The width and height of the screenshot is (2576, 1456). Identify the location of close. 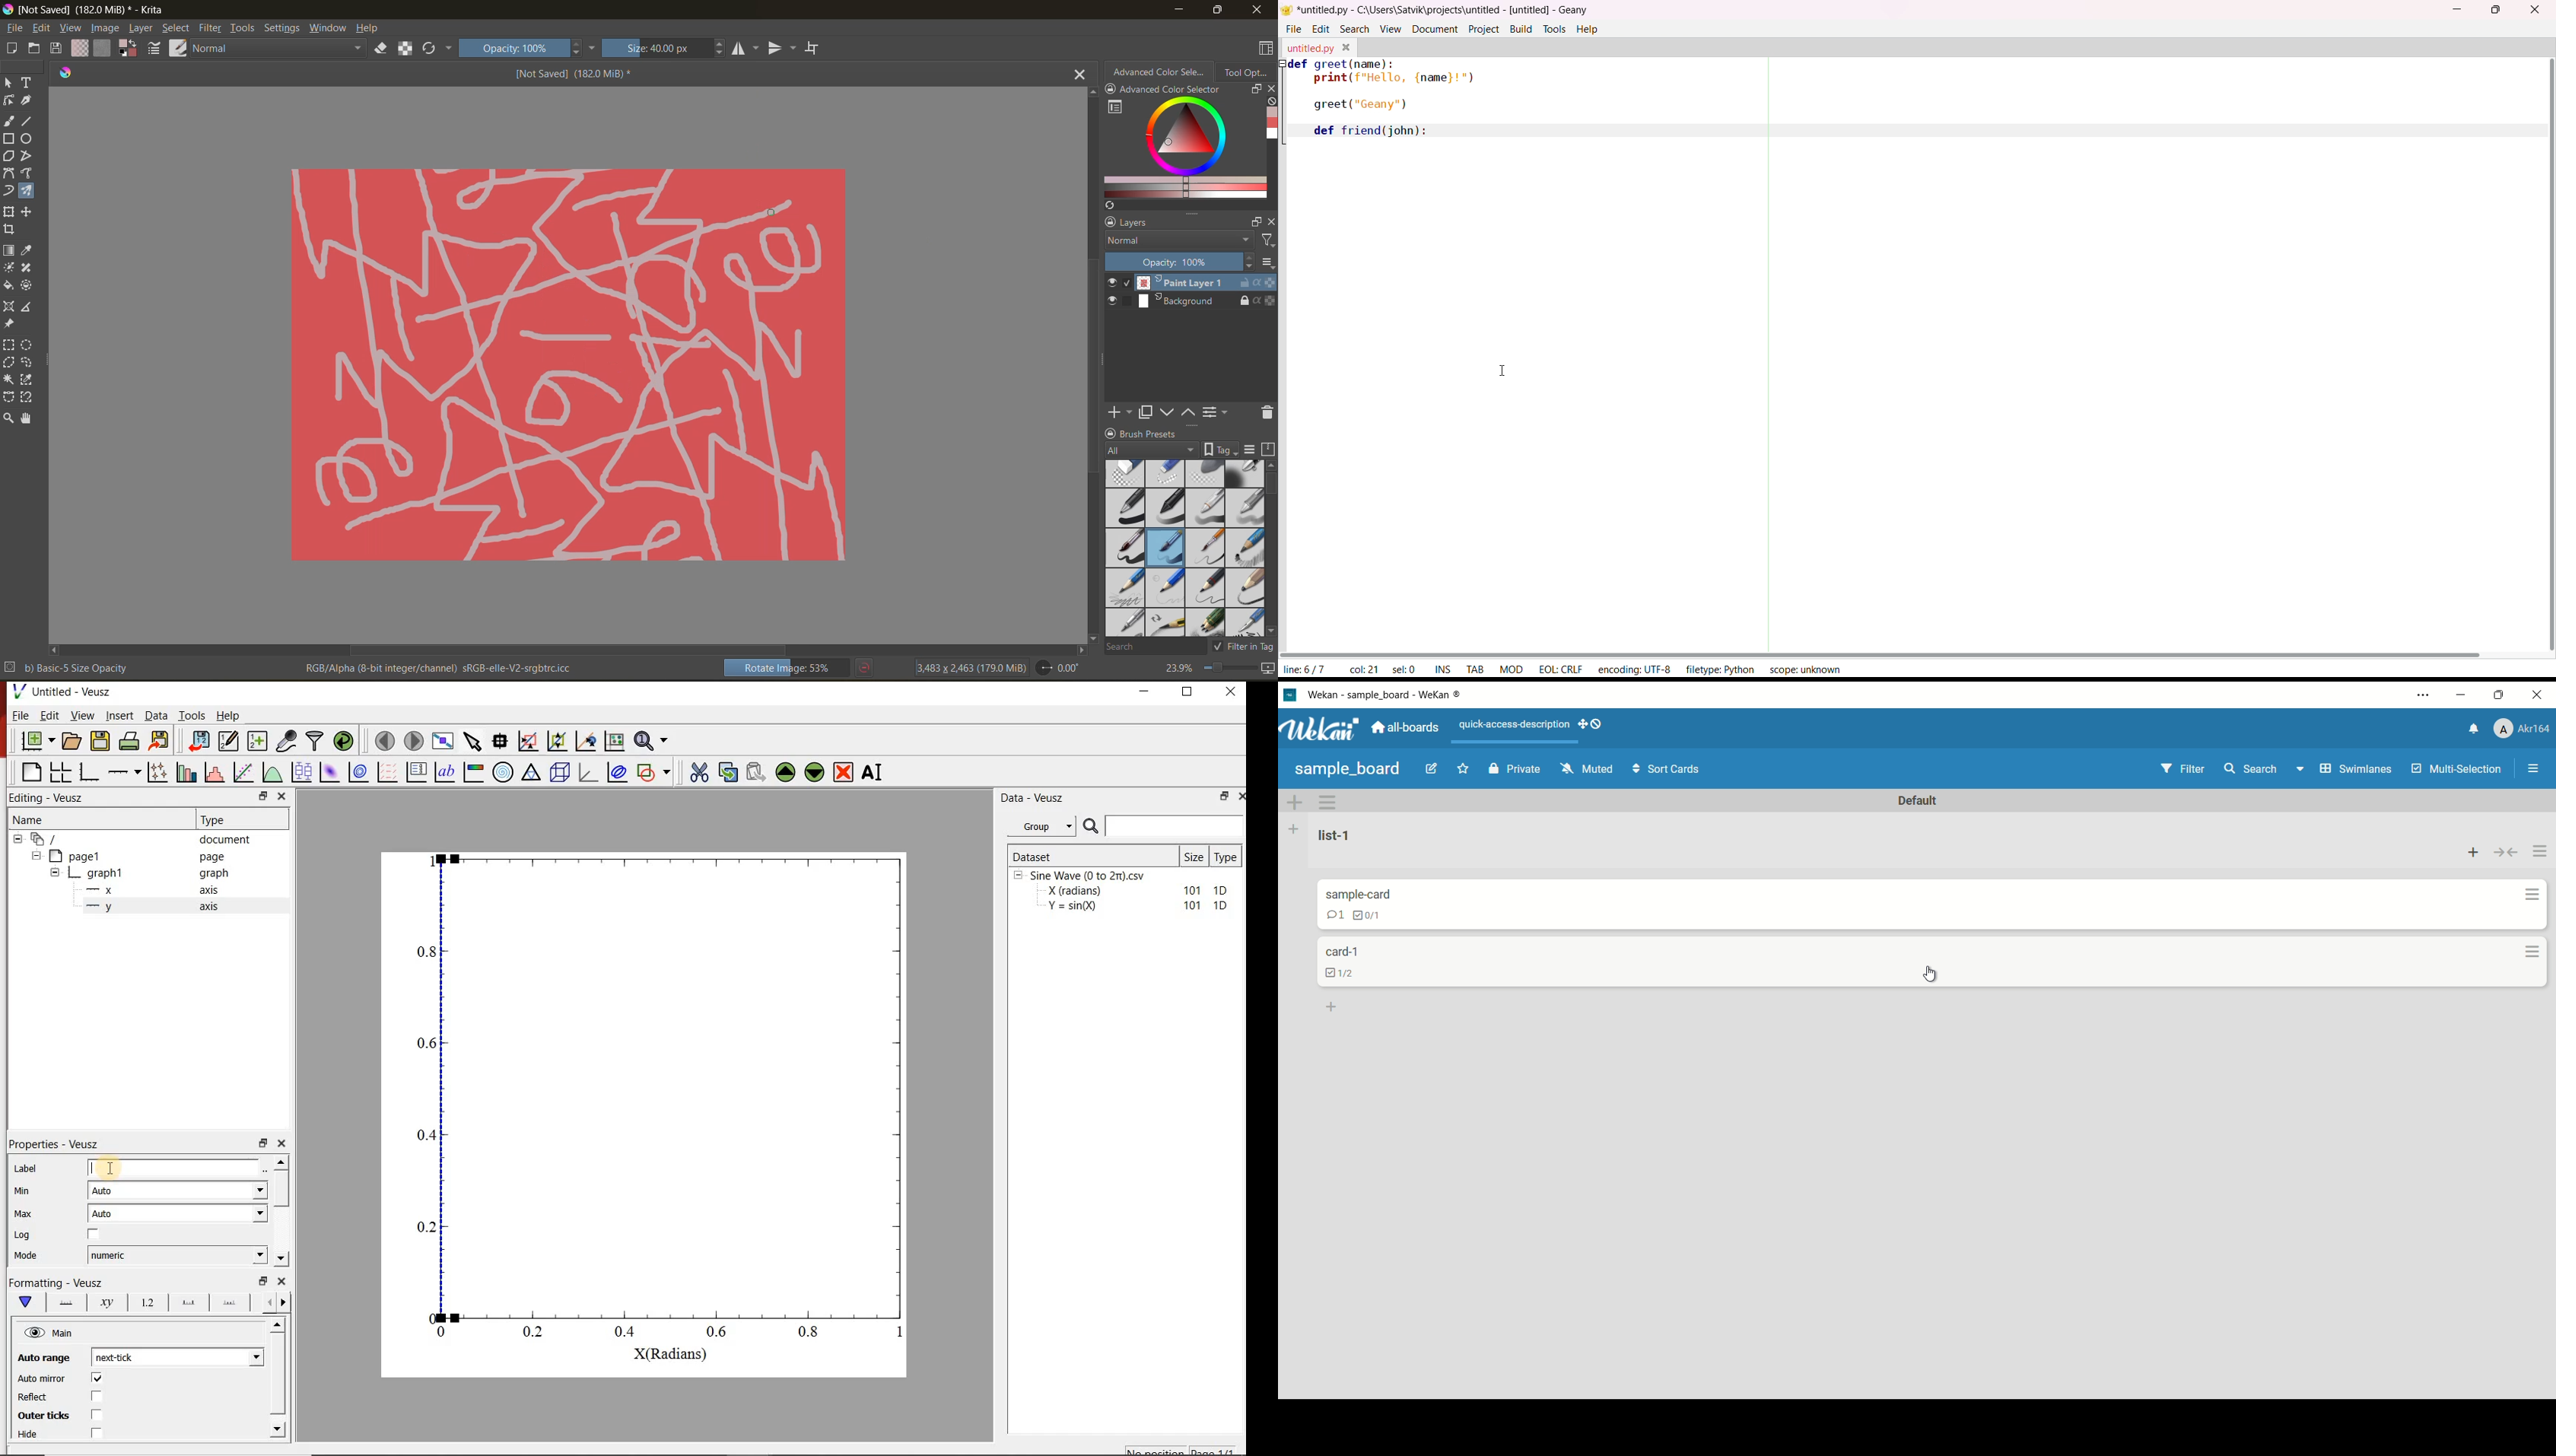
(2537, 699).